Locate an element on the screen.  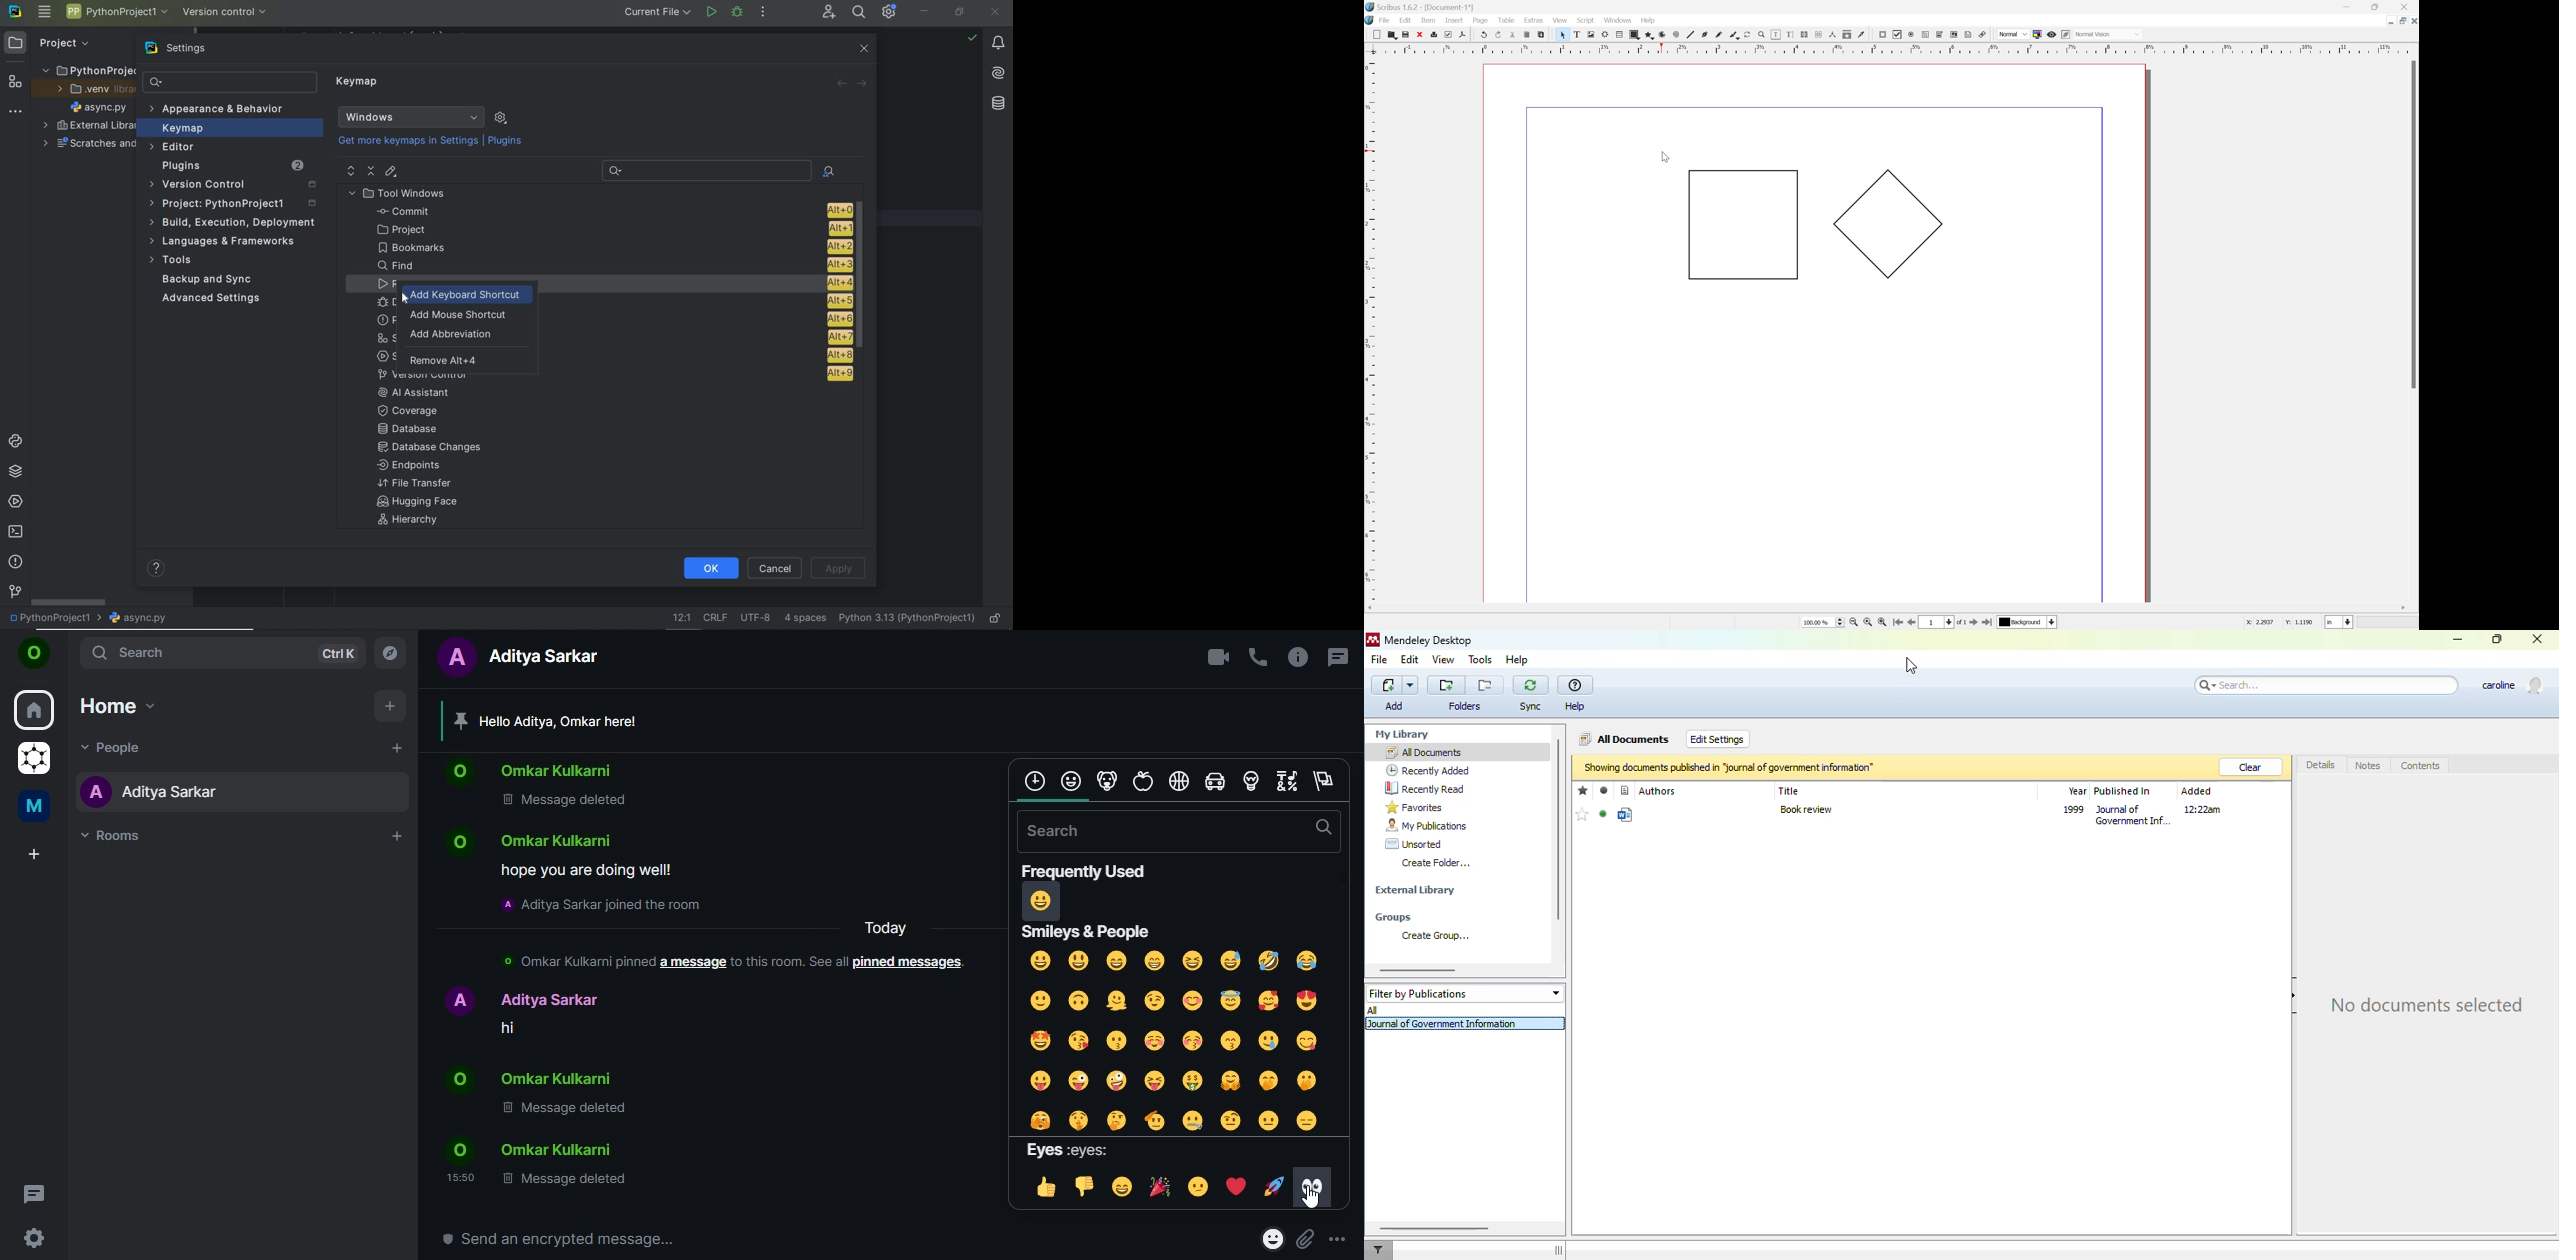
Eye dropper is located at coordinates (1862, 34).